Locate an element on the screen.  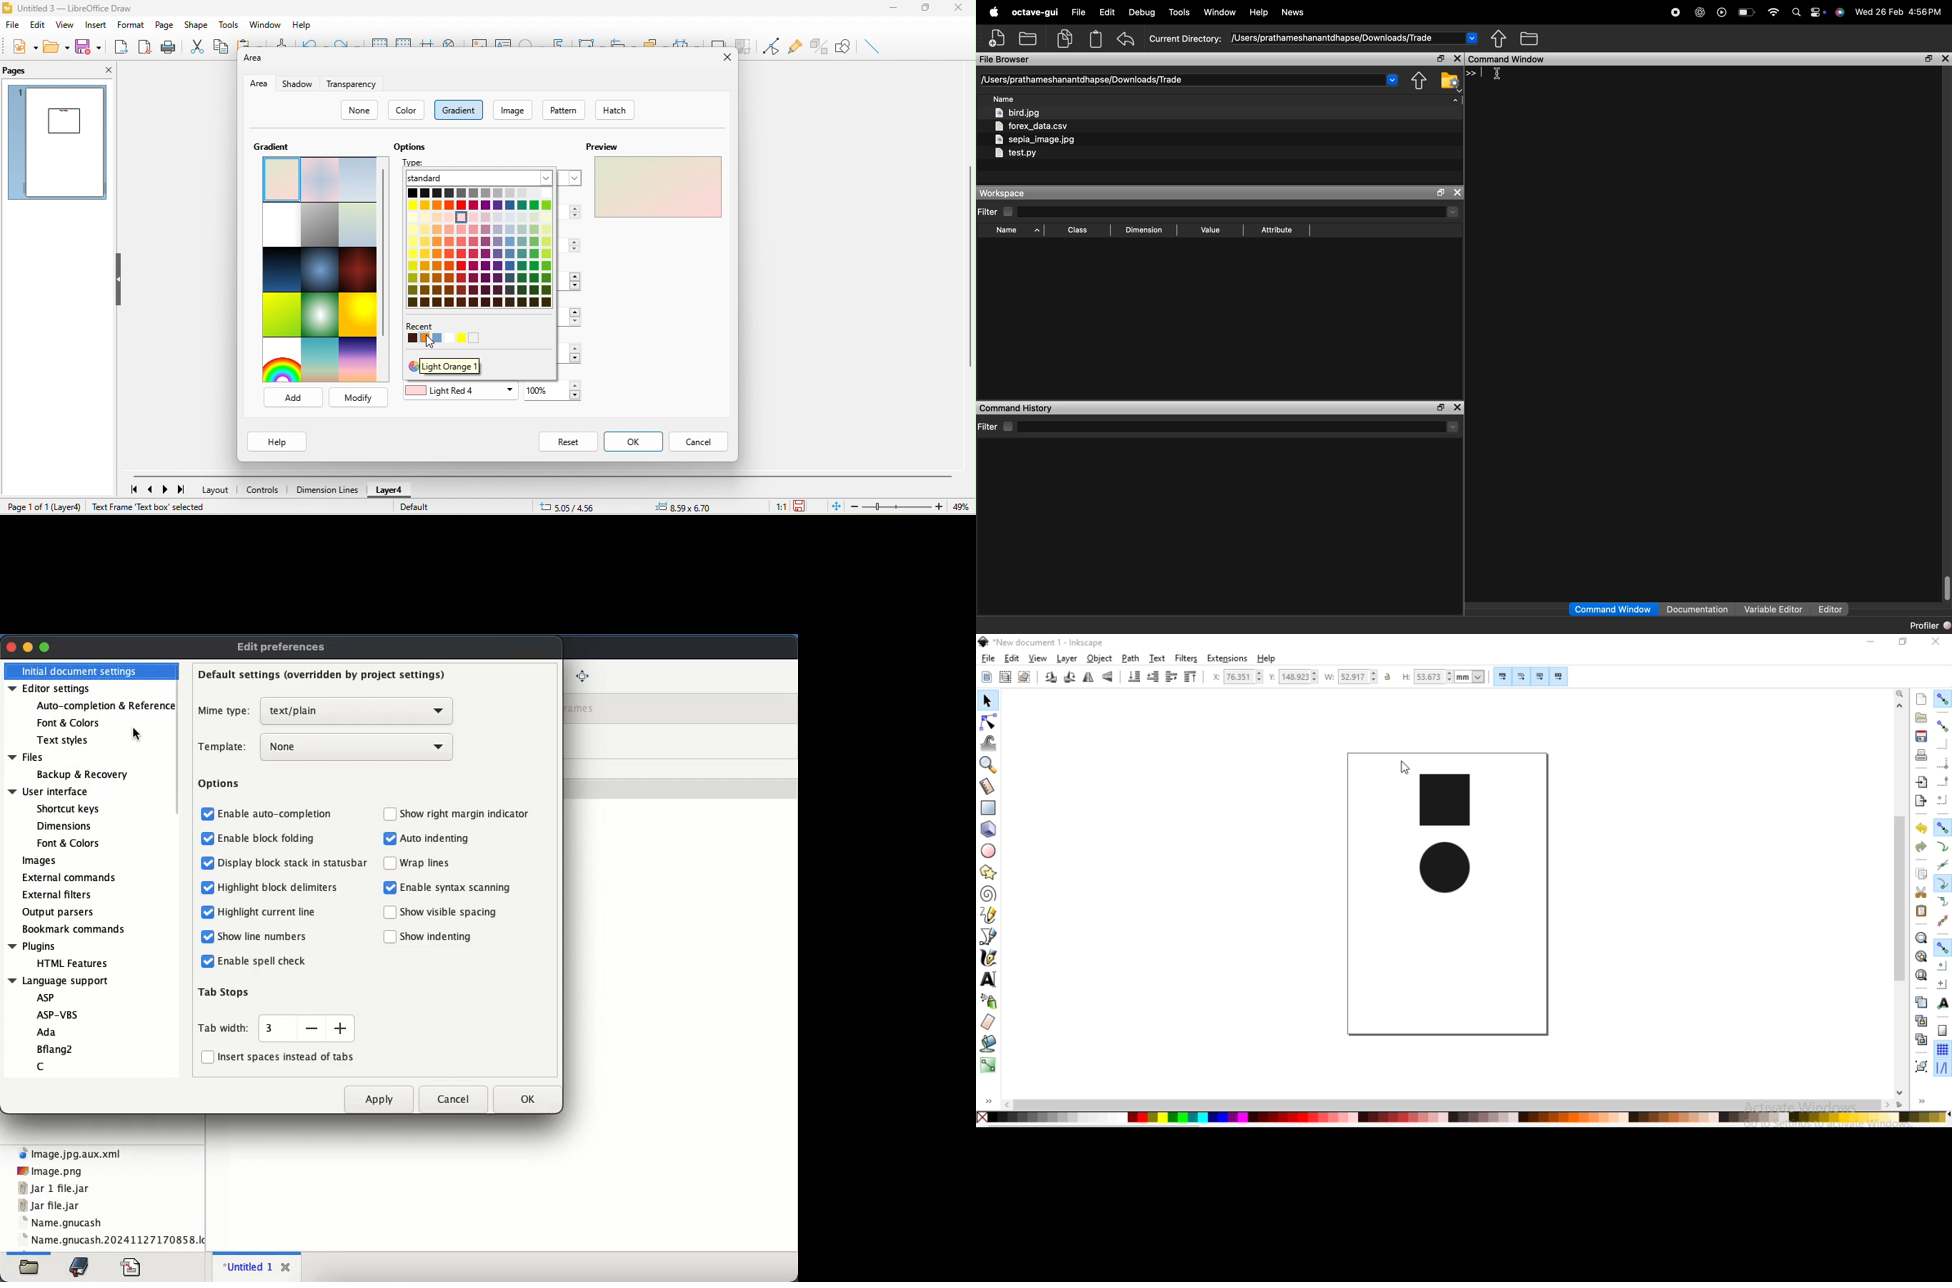
checkbox is located at coordinates (206, 863).